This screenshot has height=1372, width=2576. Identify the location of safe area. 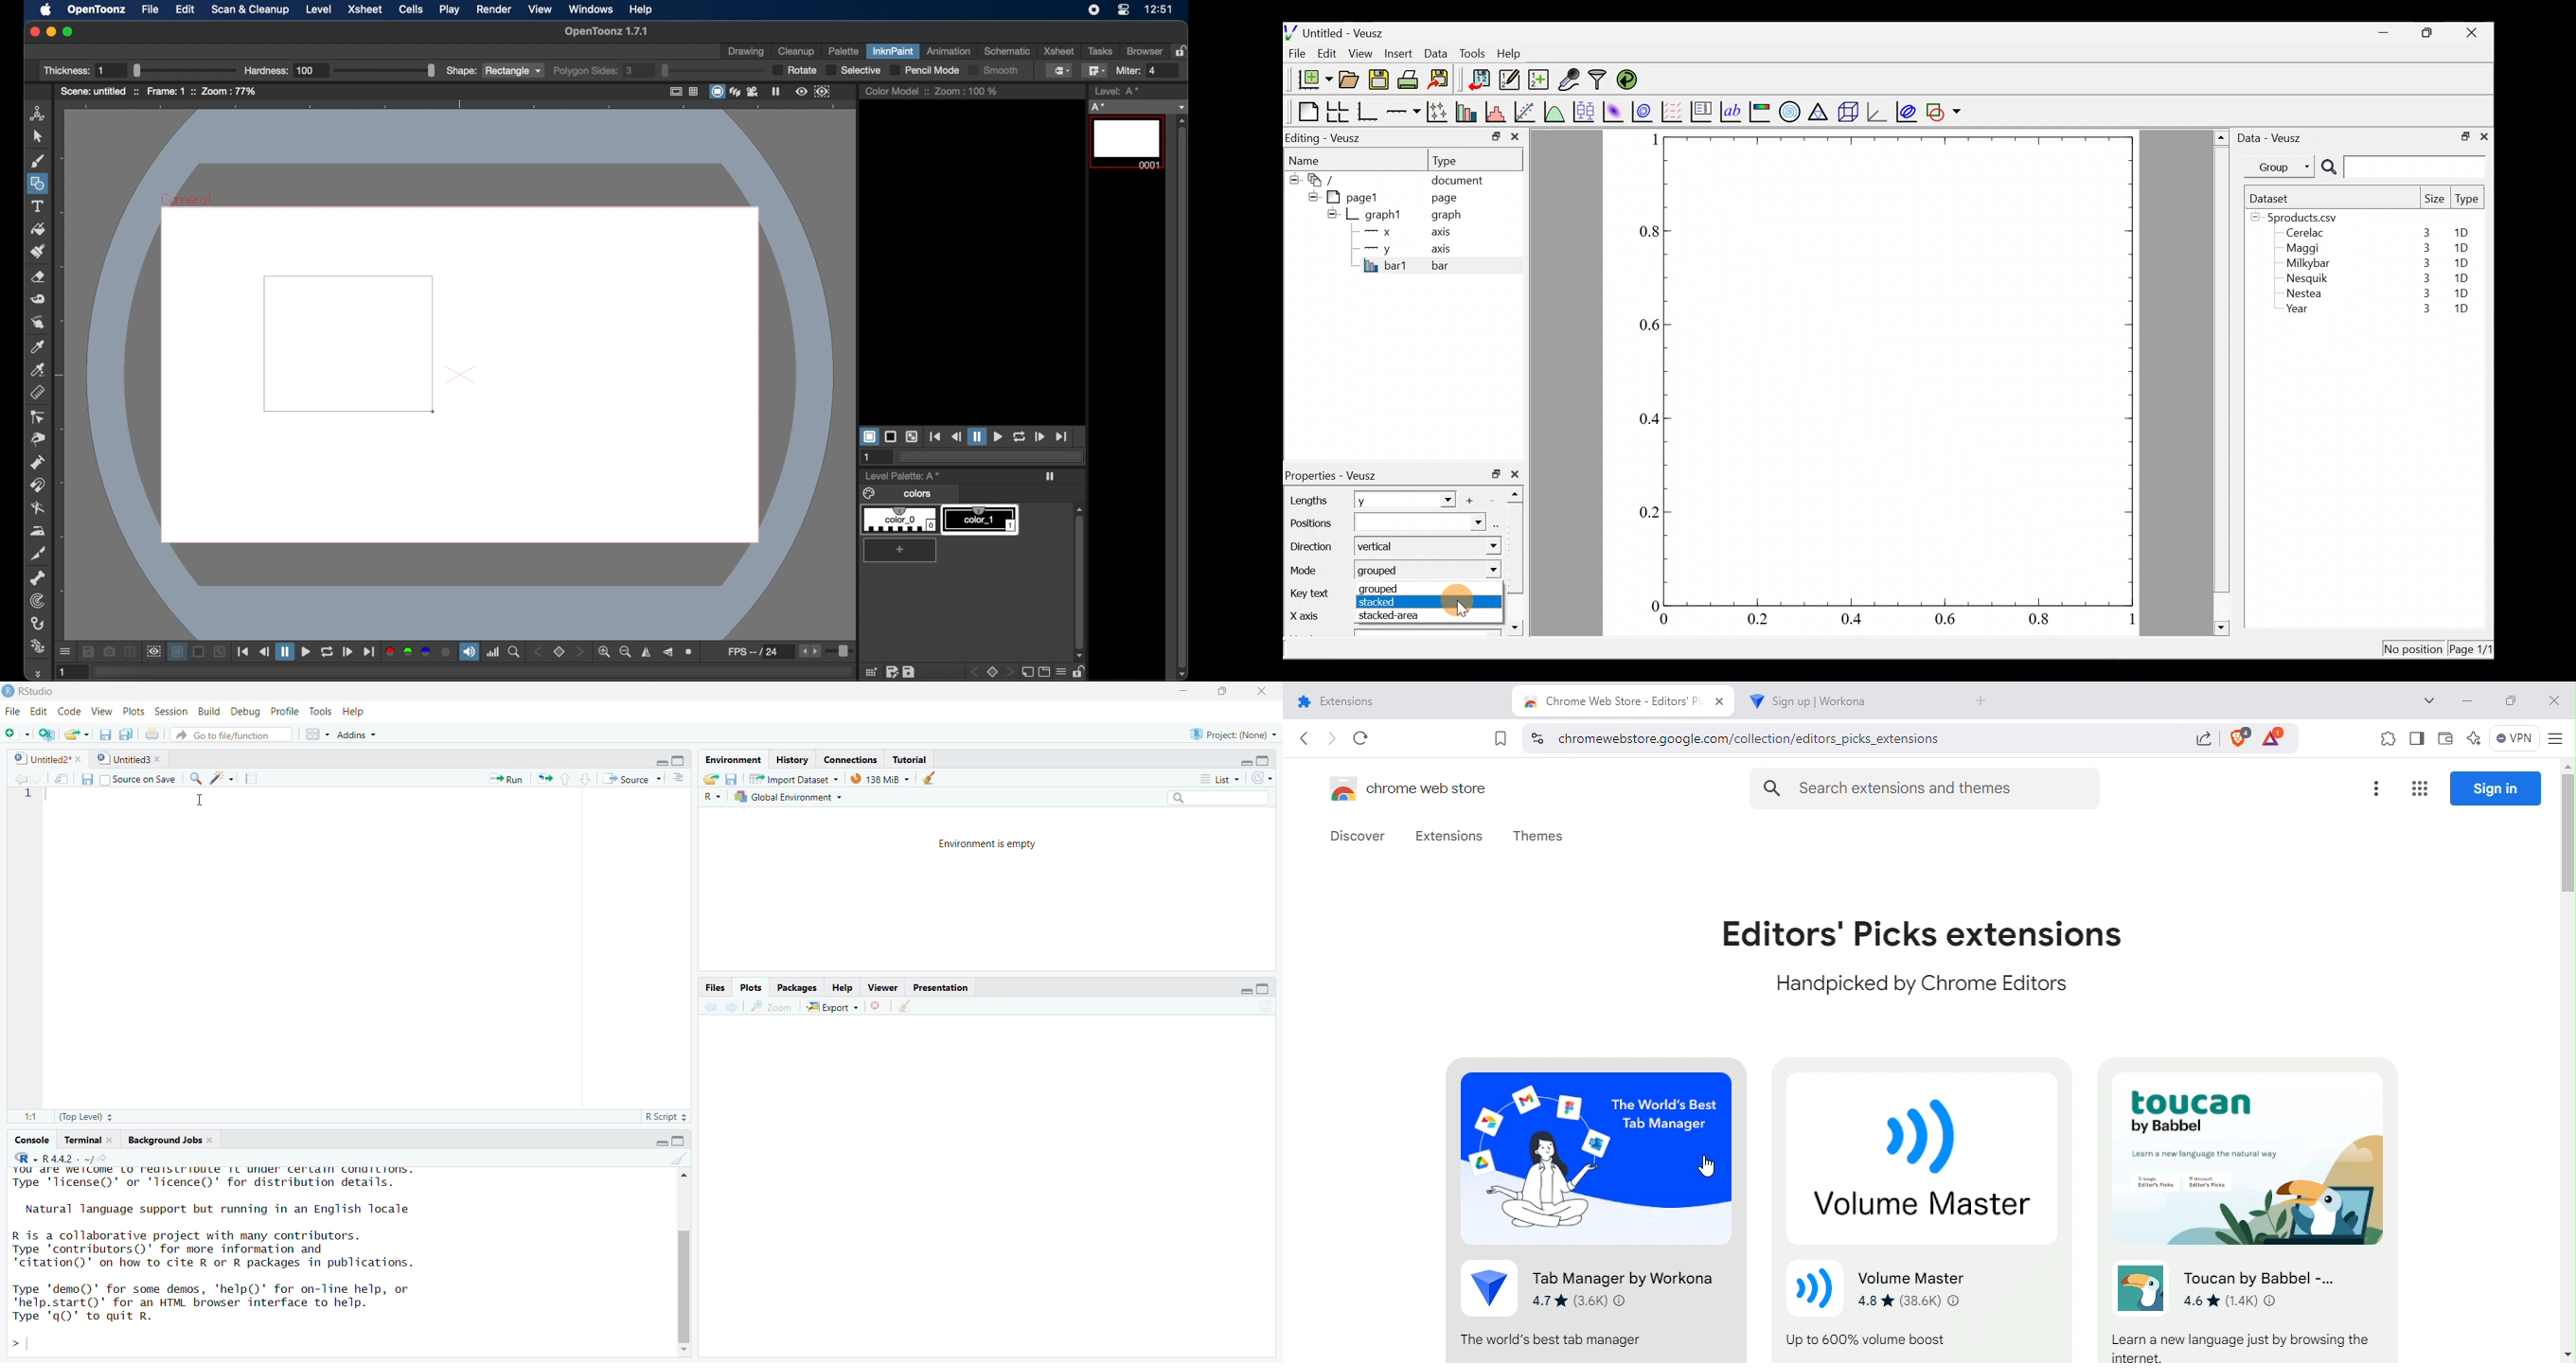
(674, 91).